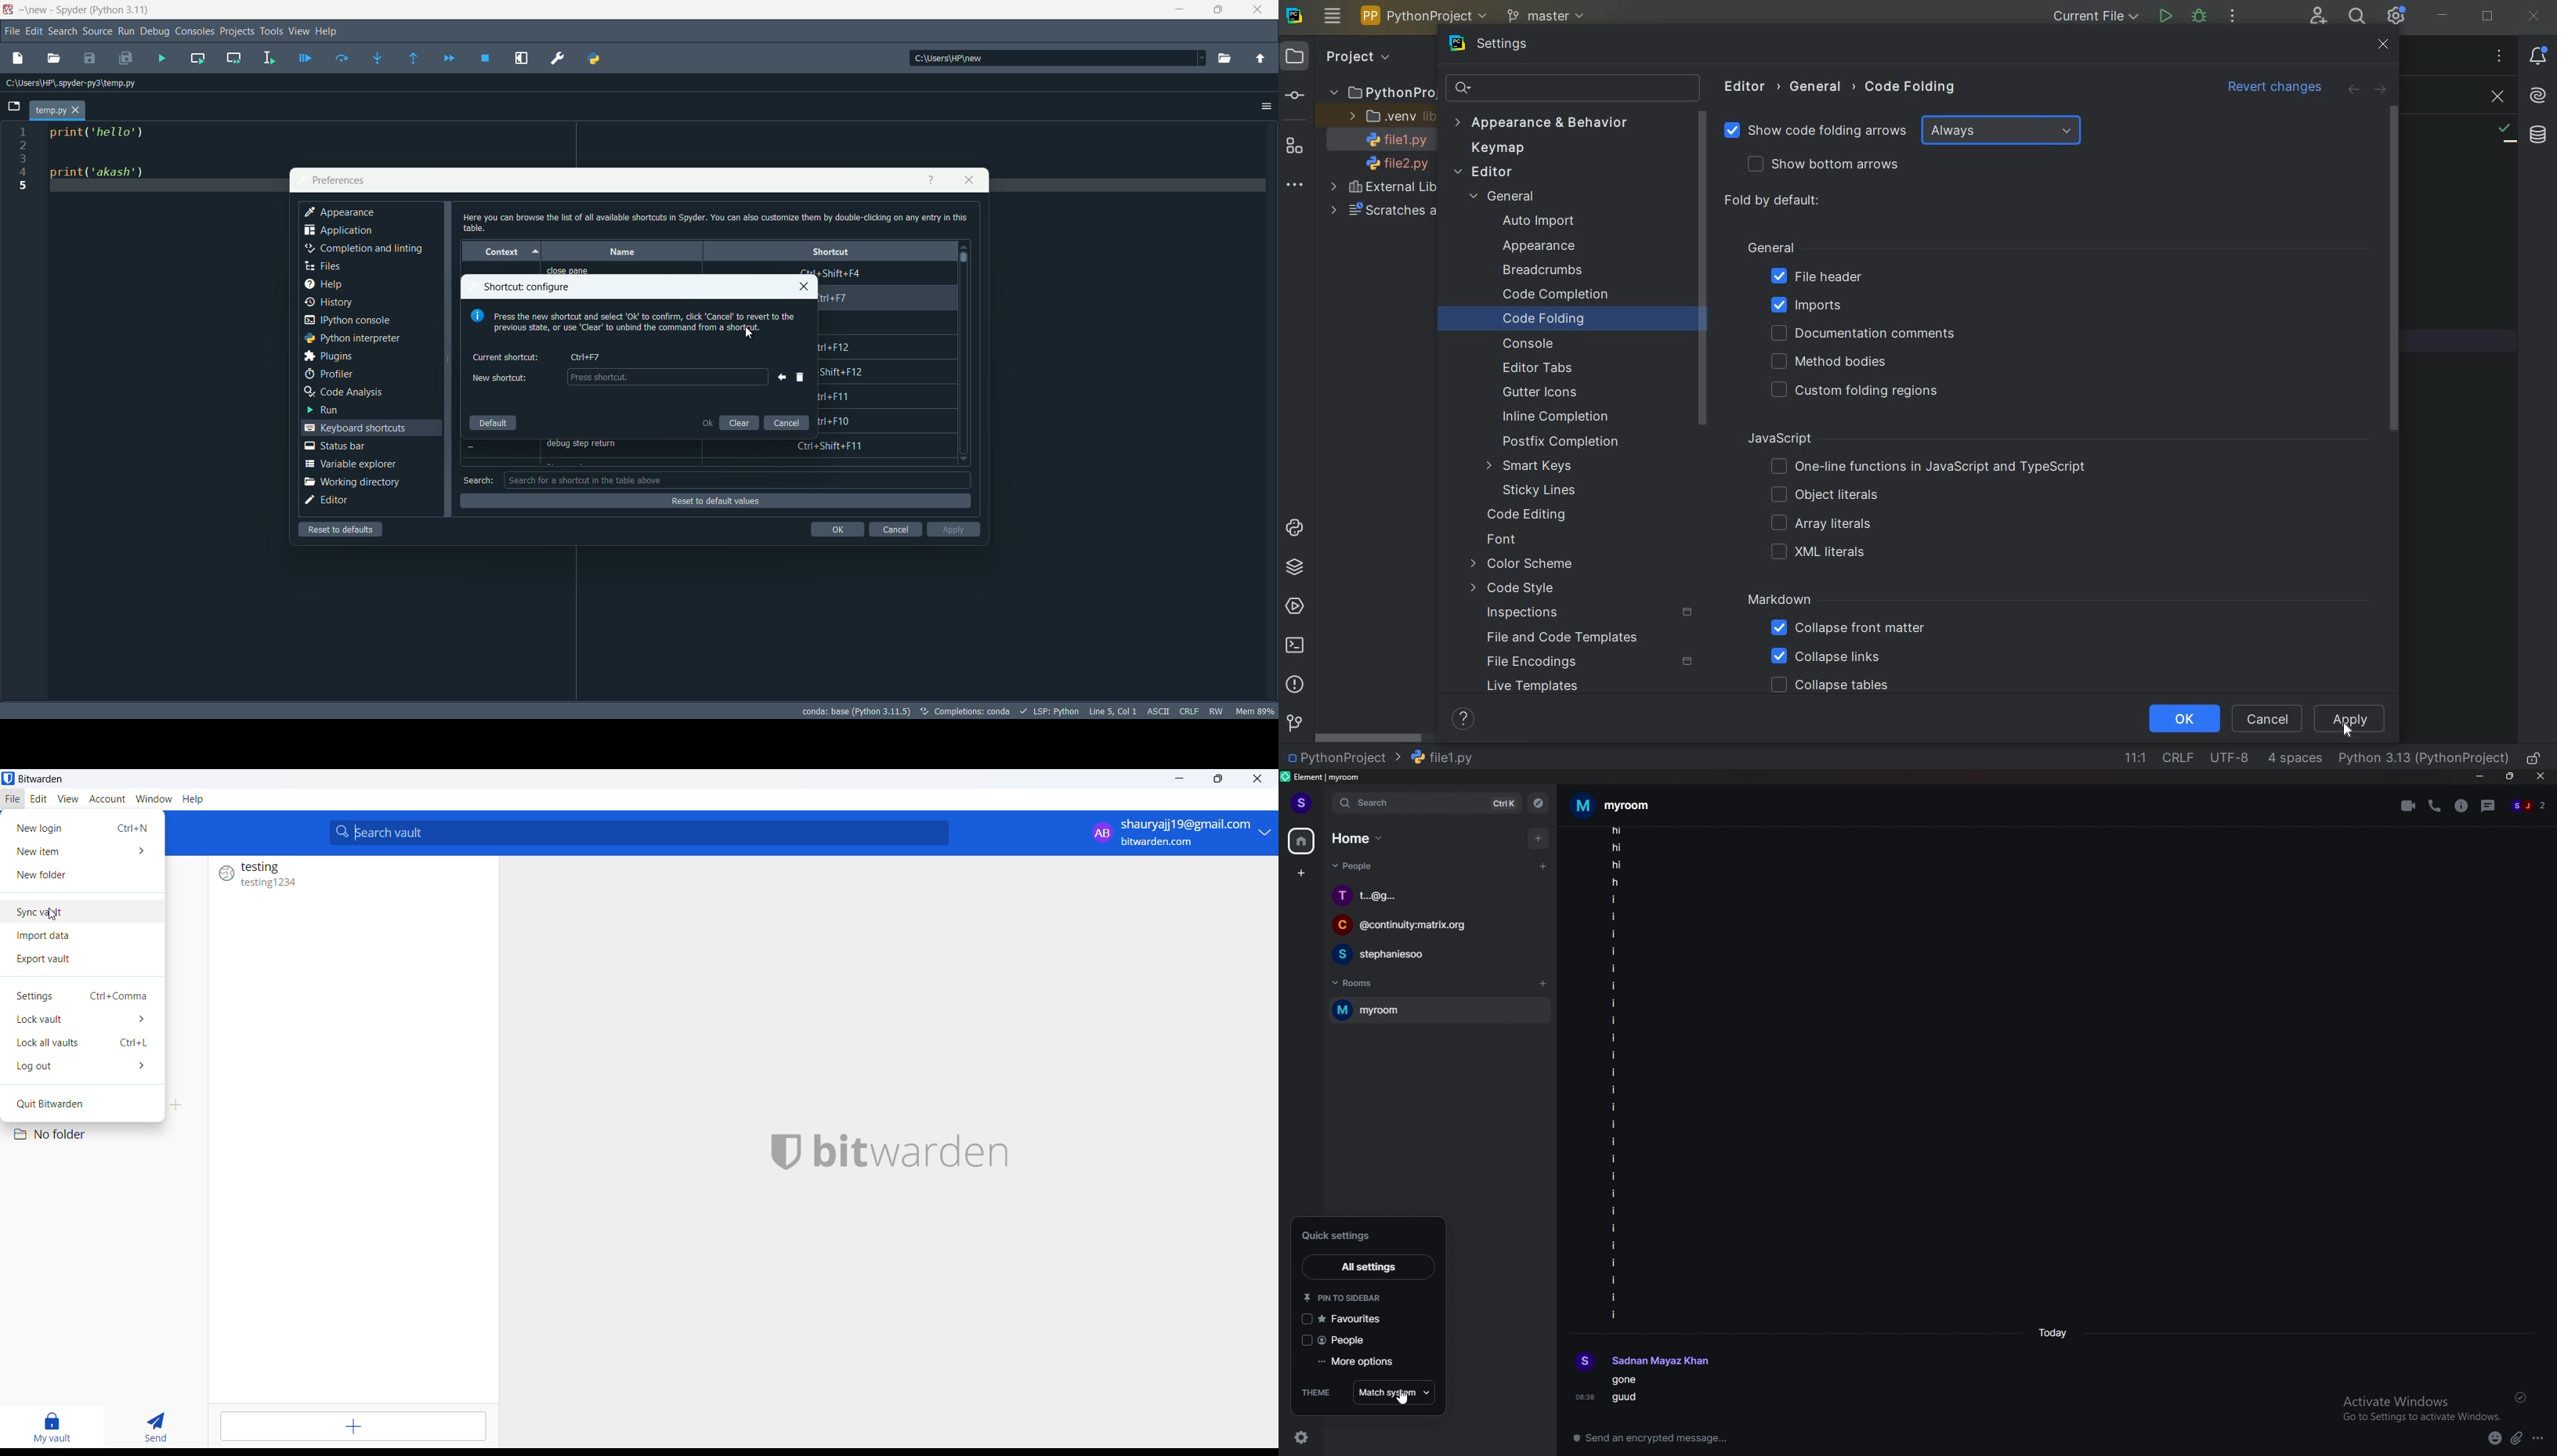 The image size is (2576, 1456). What do you see at coordinates (1585, 1397) in the screenshot?
I see `08:38` at bounding box center [1585, 1397].